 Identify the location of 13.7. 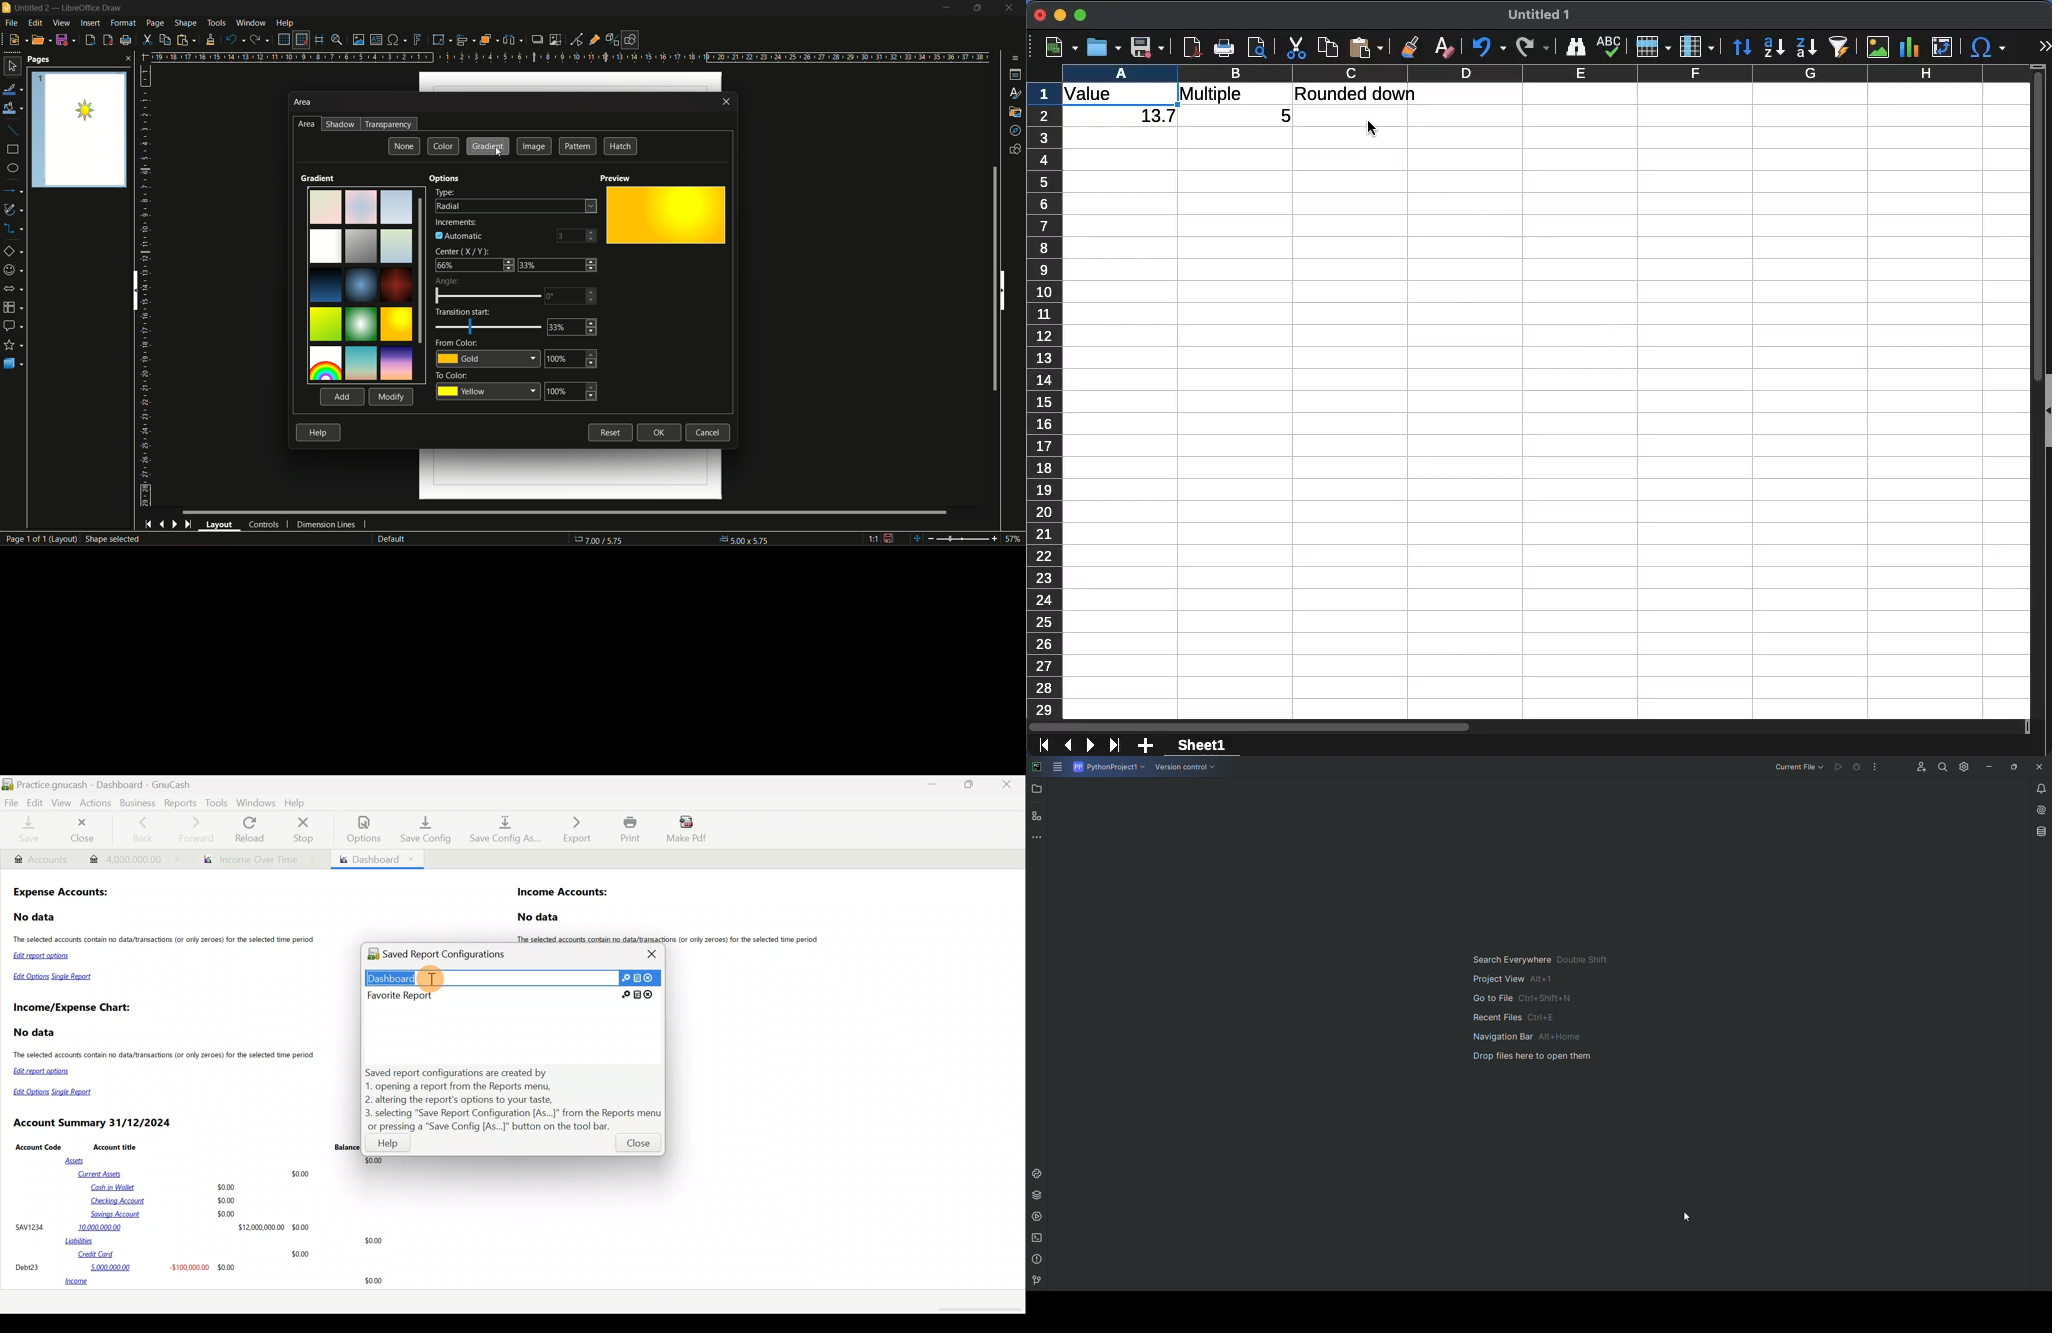
(1154, 118).